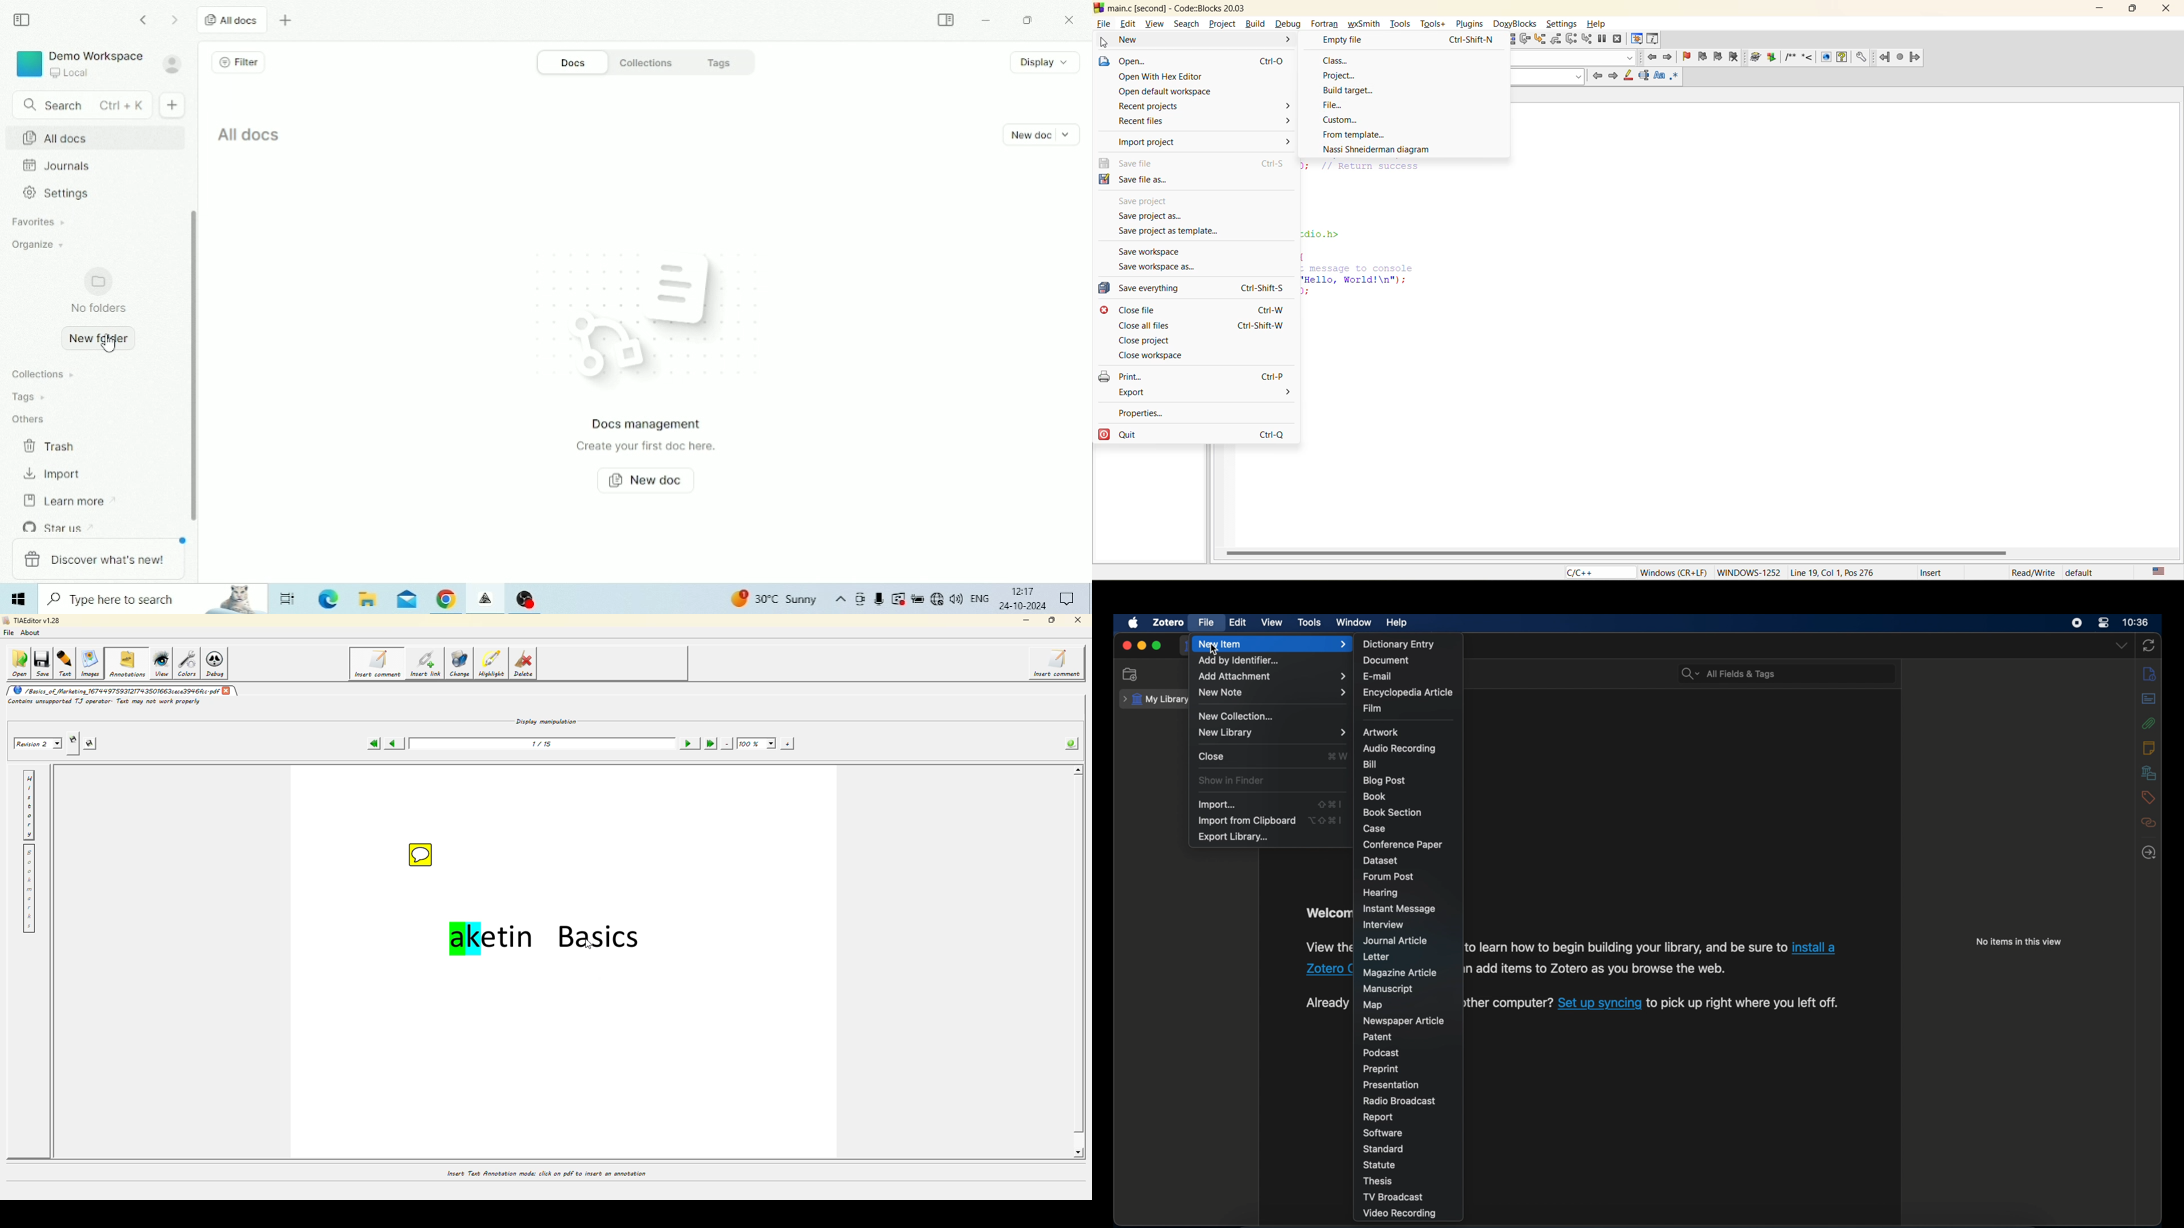 The height and width of the screenshot is (1232, 2184). I want to click on shortcut, so click(1338, 756).